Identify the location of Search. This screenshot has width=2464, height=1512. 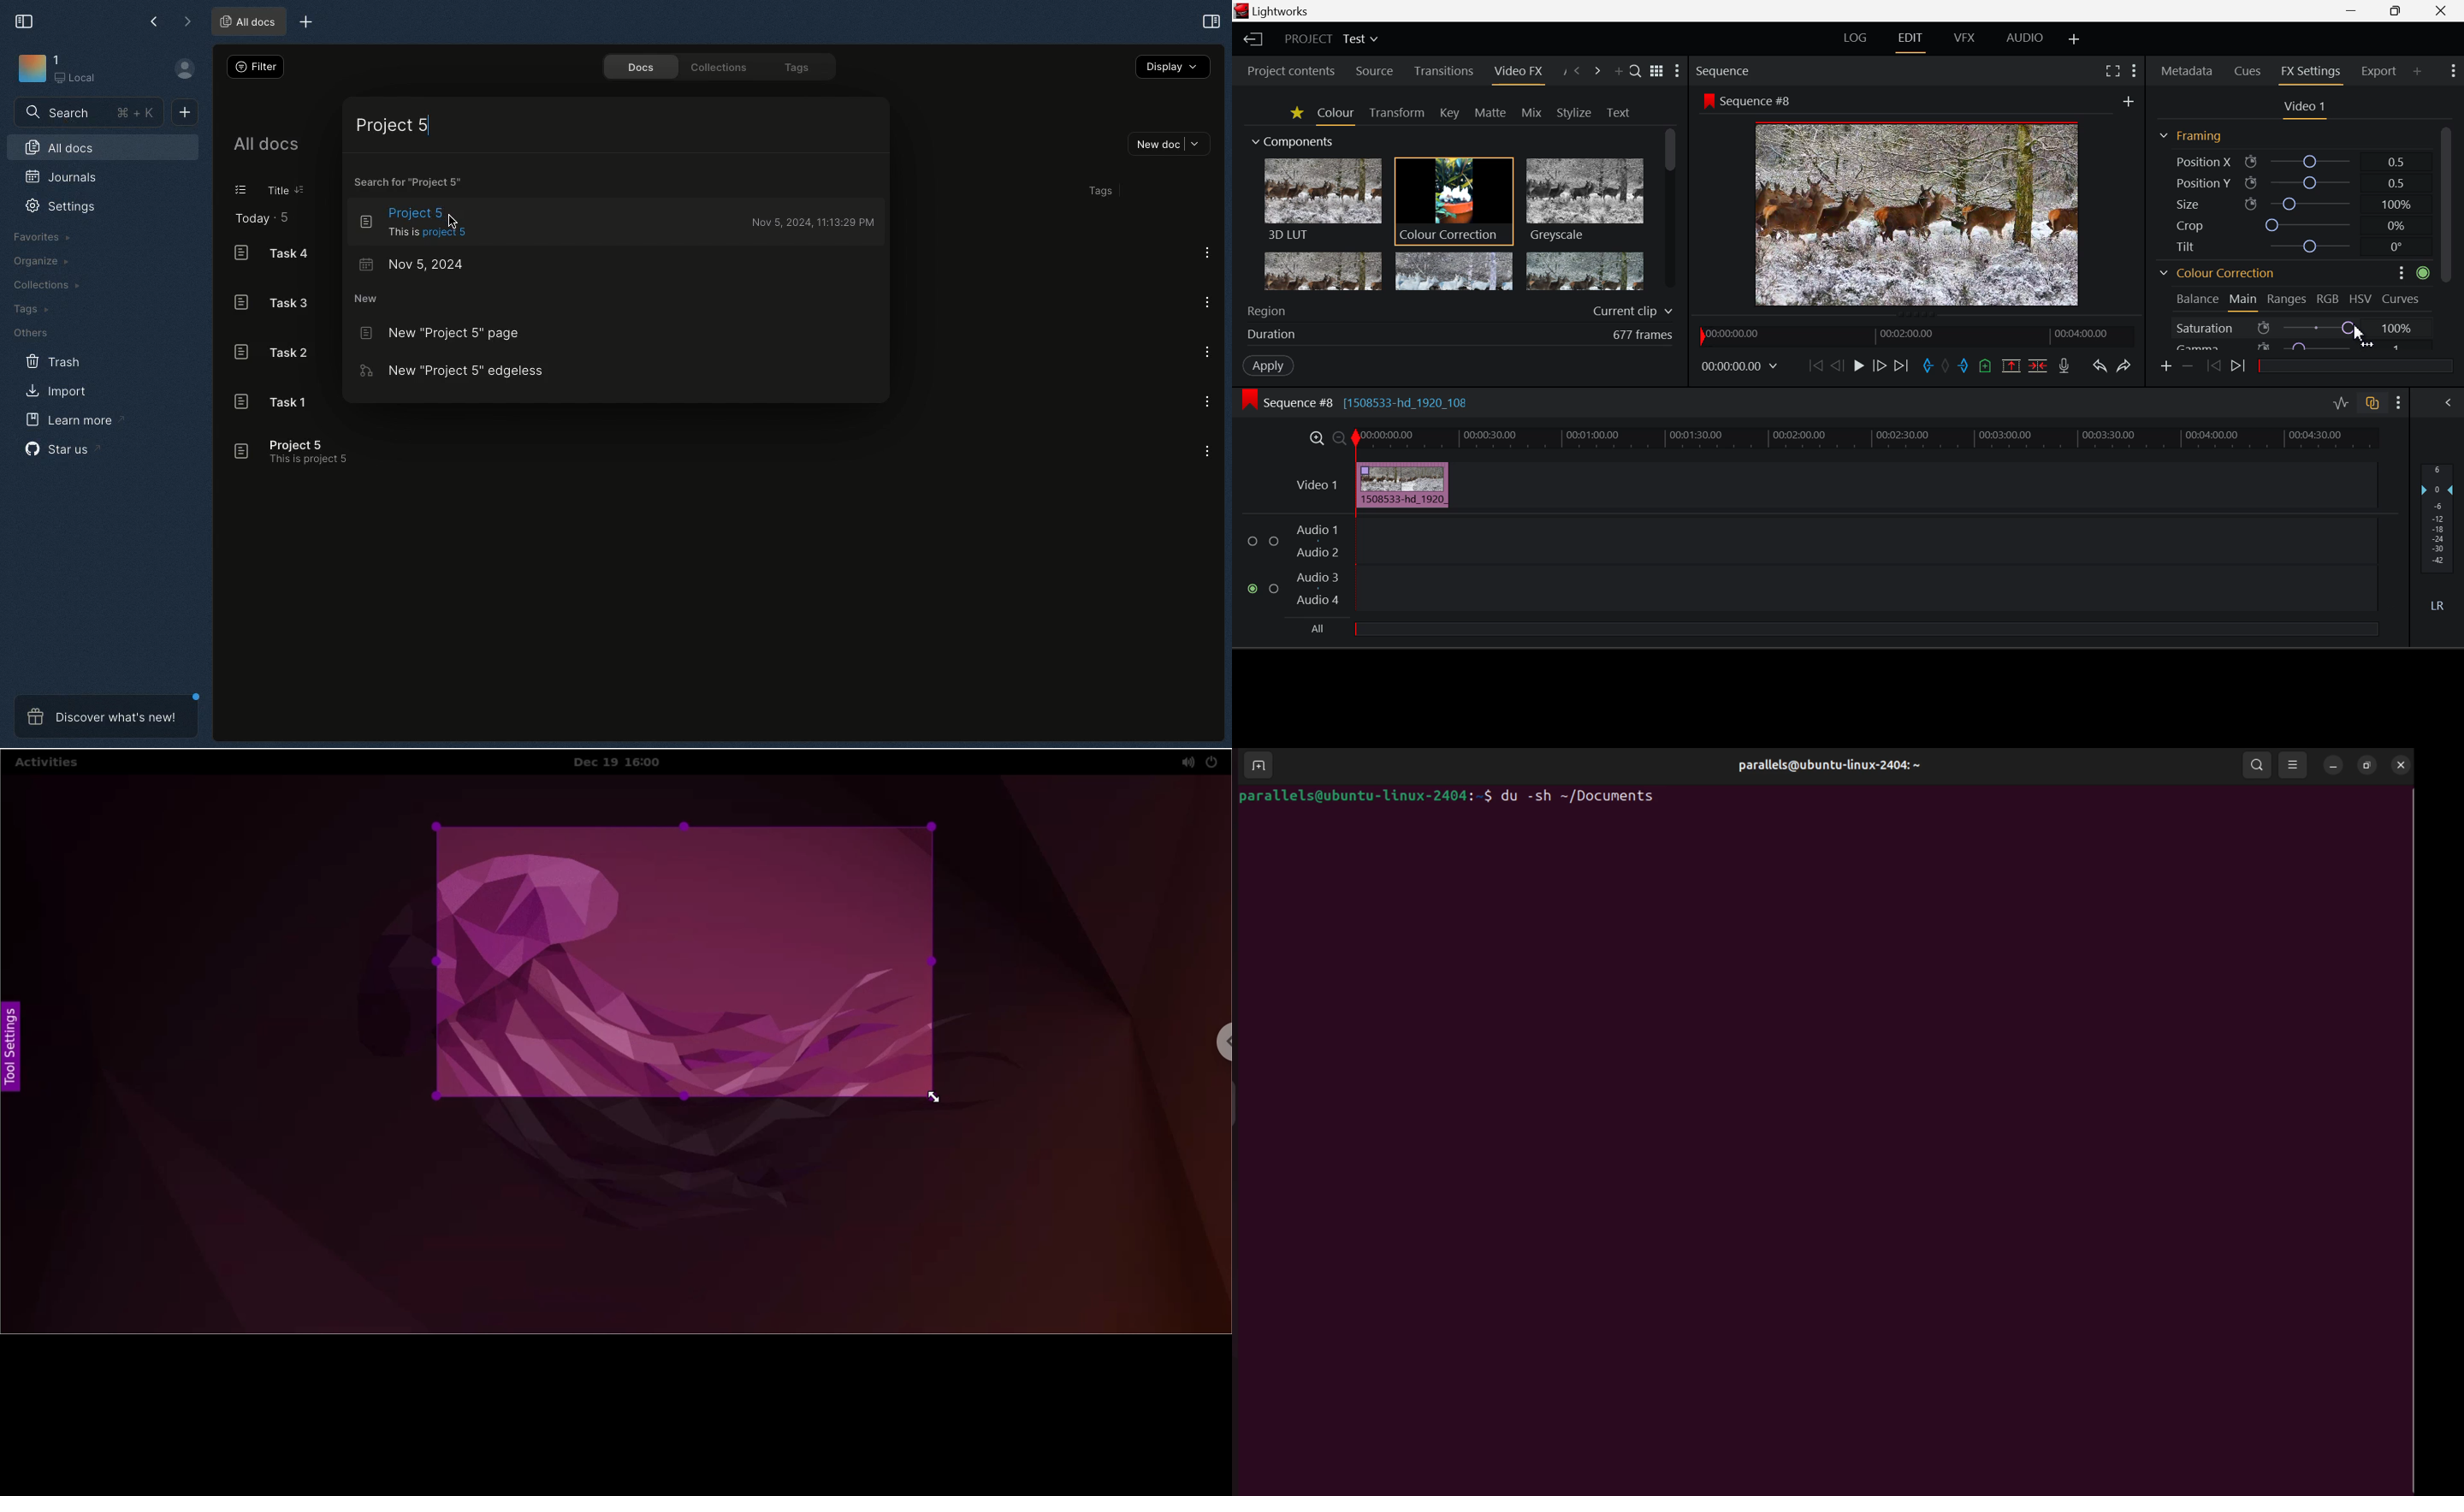
(1633, 69).